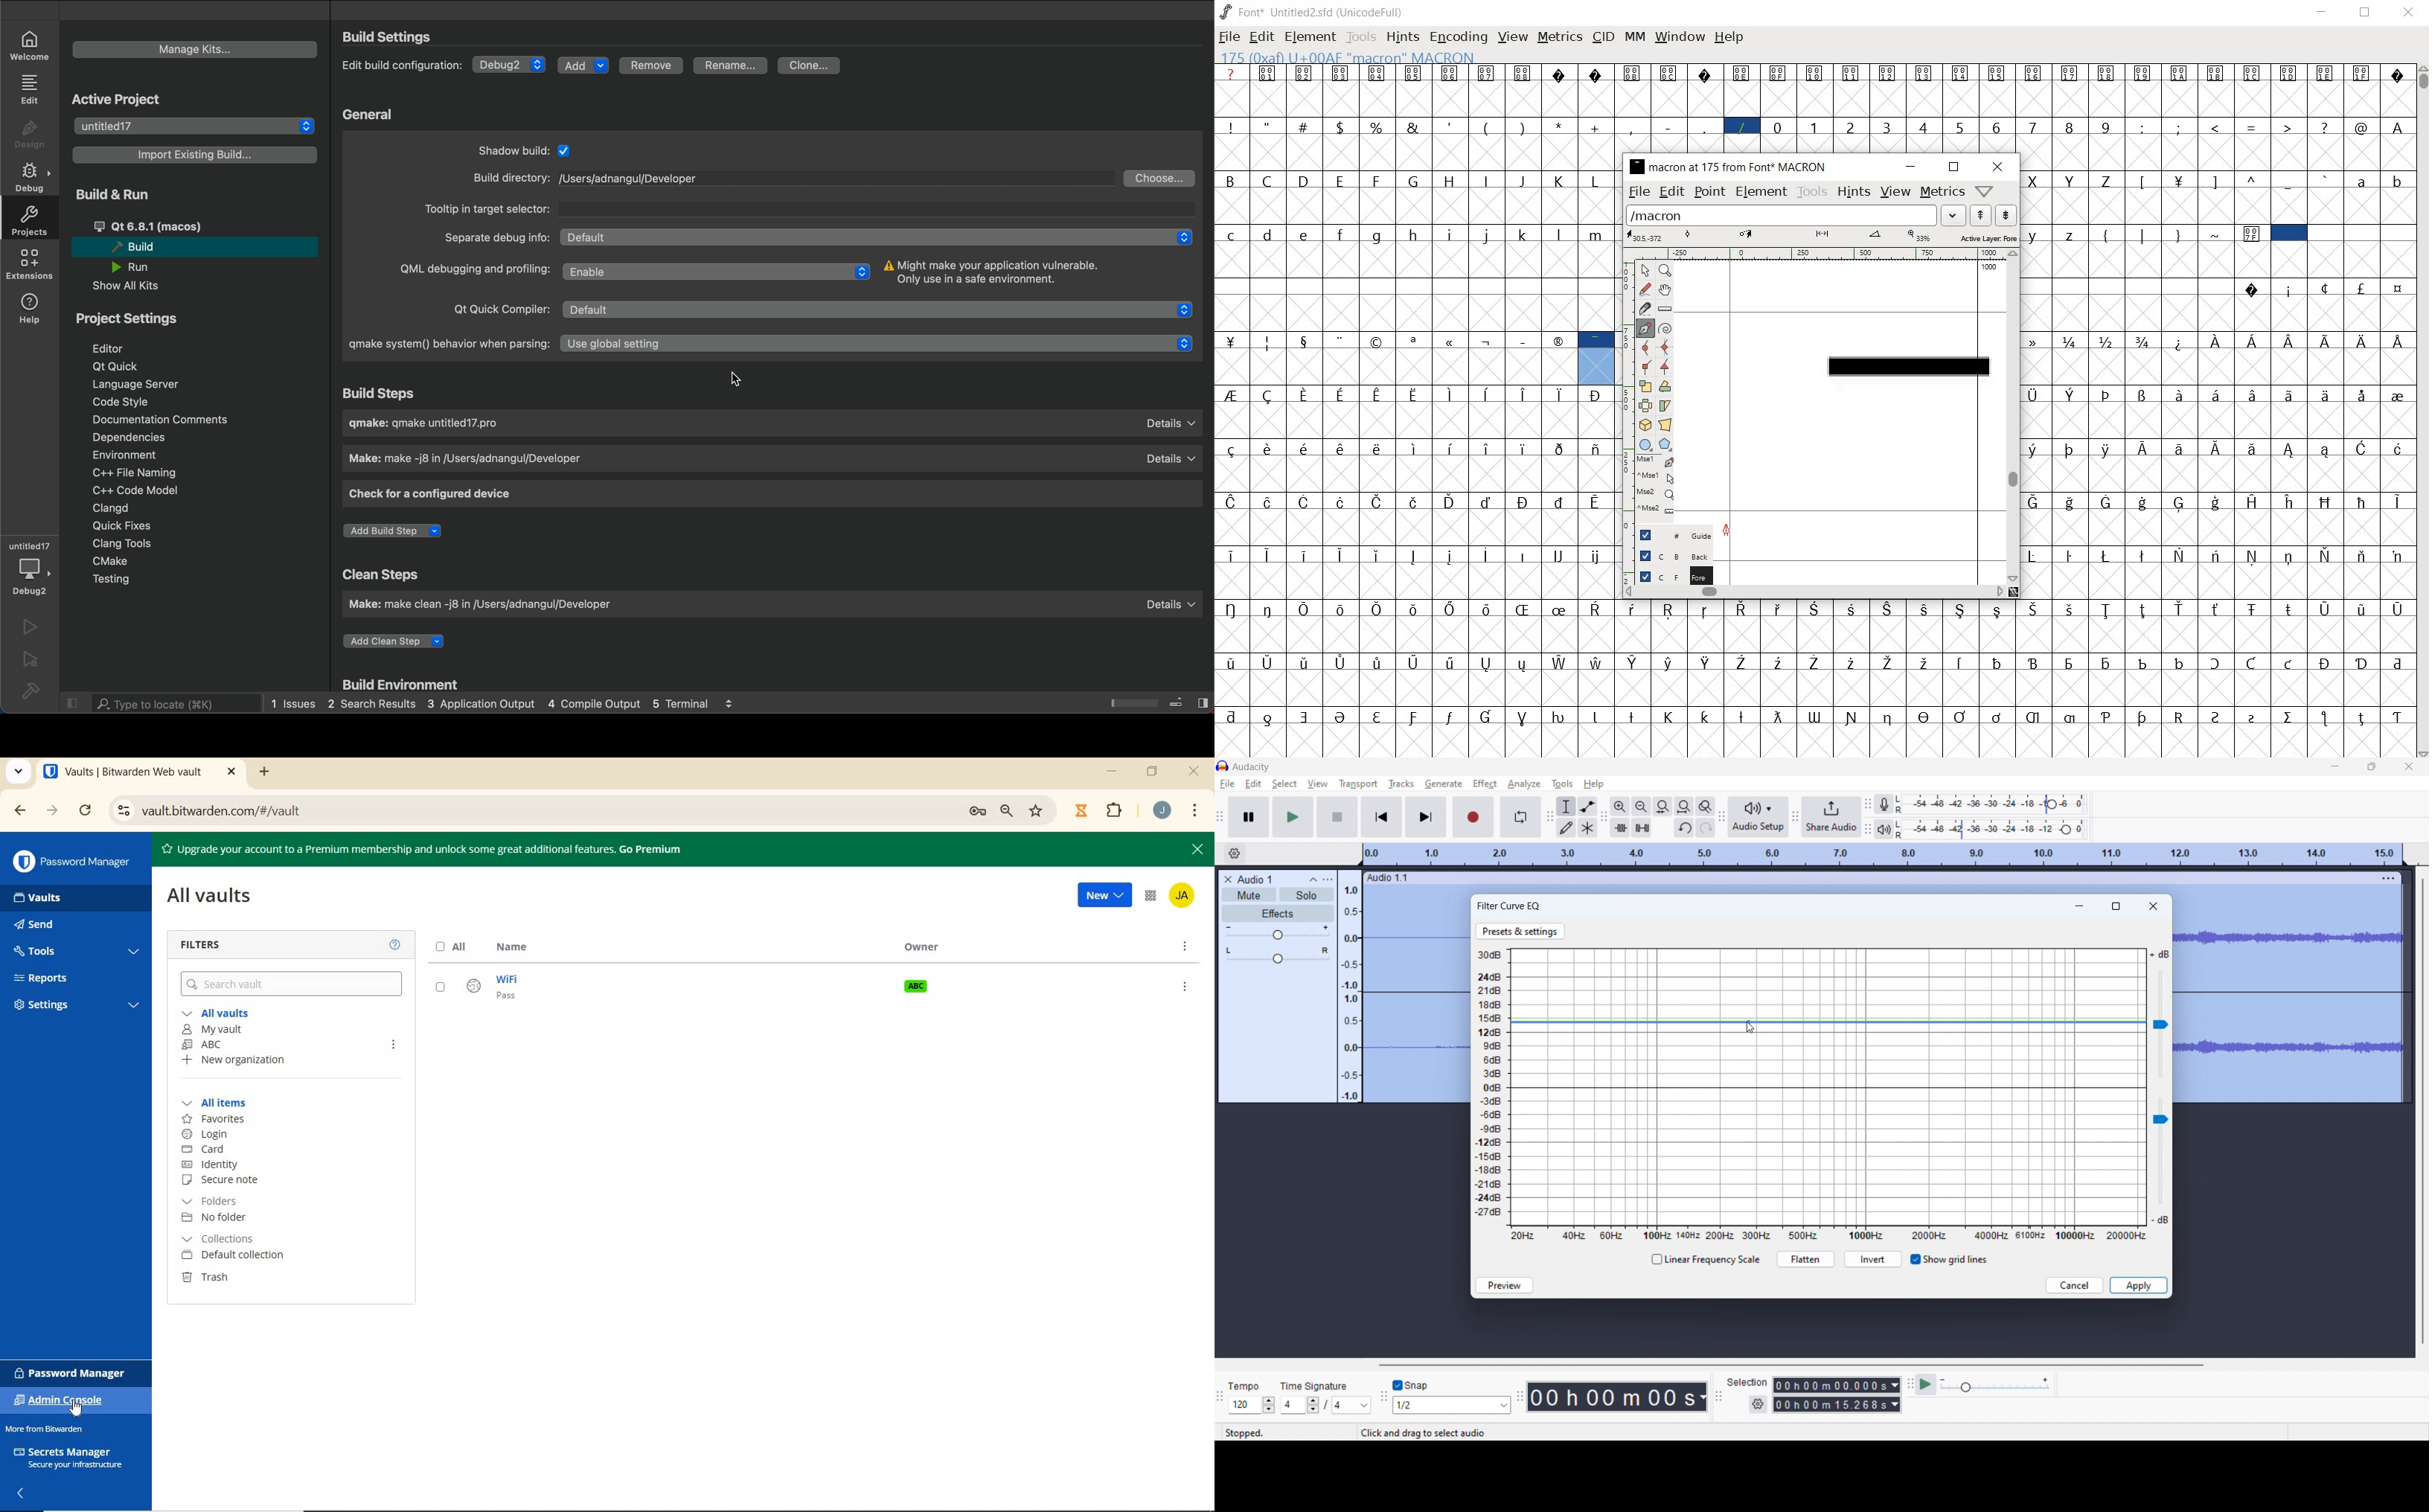  Describe the element at coordinates (1925, 128) in the screenshot. I see `4` at that location.